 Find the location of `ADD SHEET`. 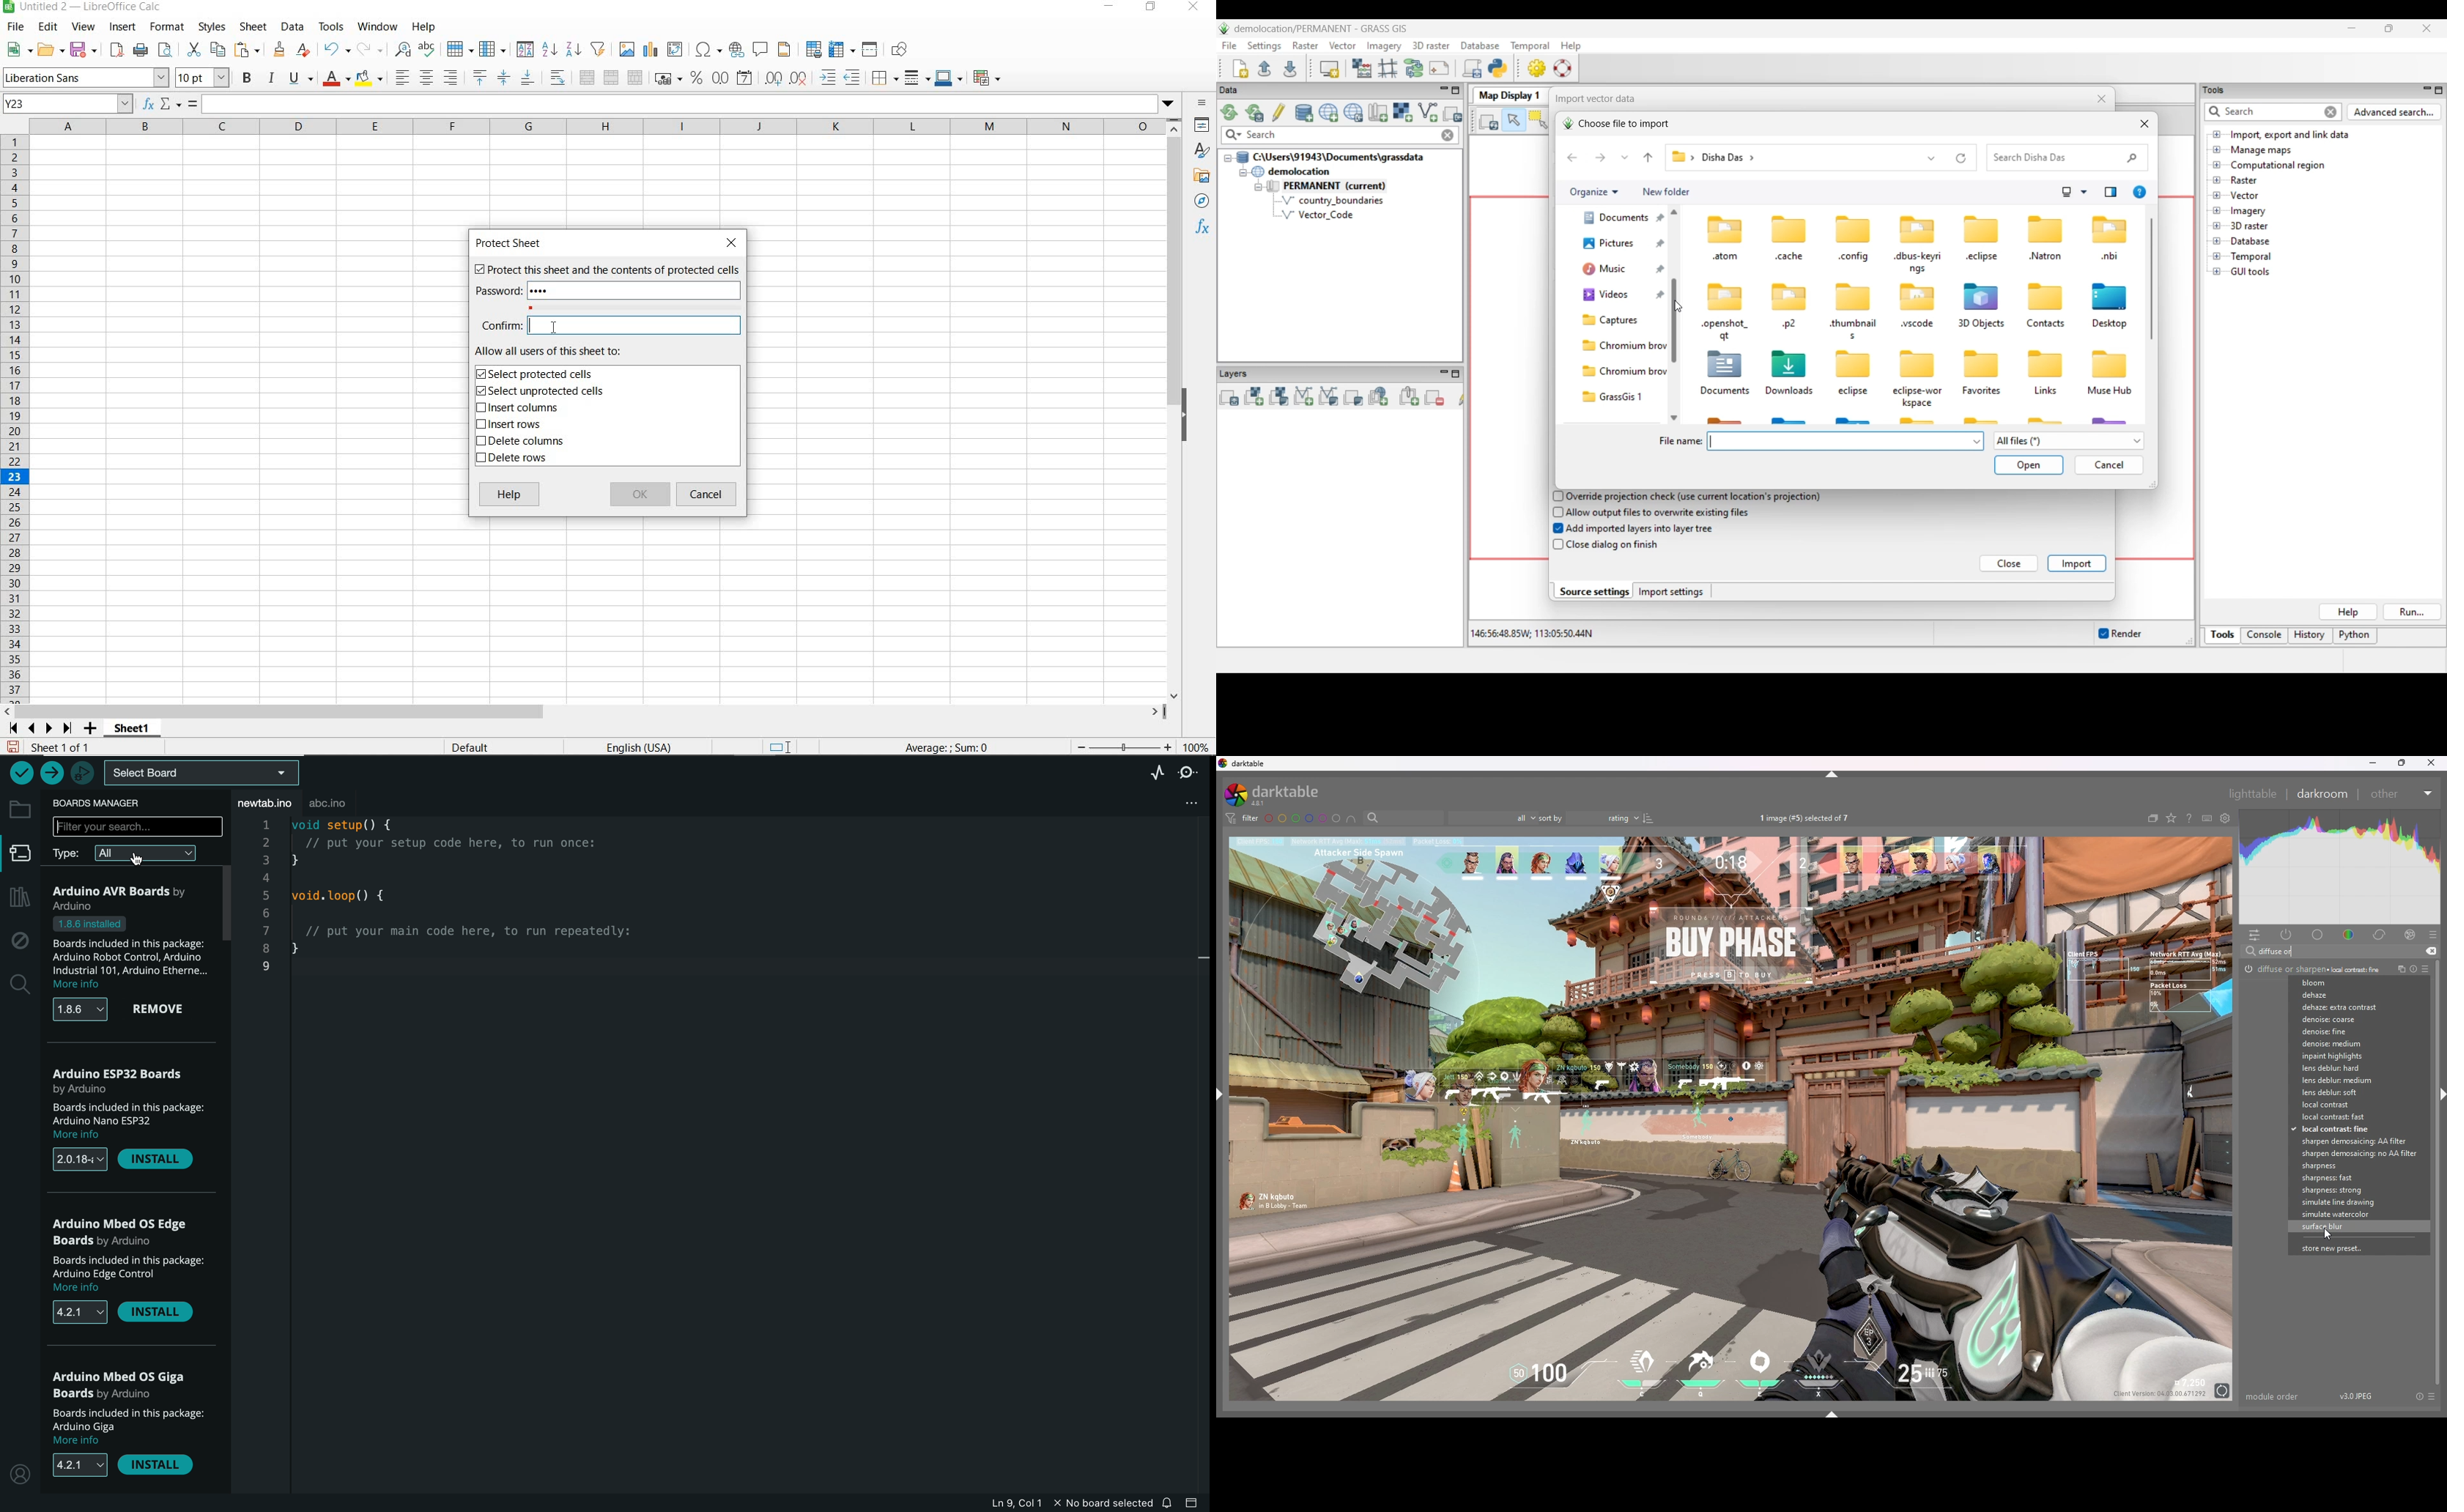

ADD SHEET is located at coordinates (92, 729).